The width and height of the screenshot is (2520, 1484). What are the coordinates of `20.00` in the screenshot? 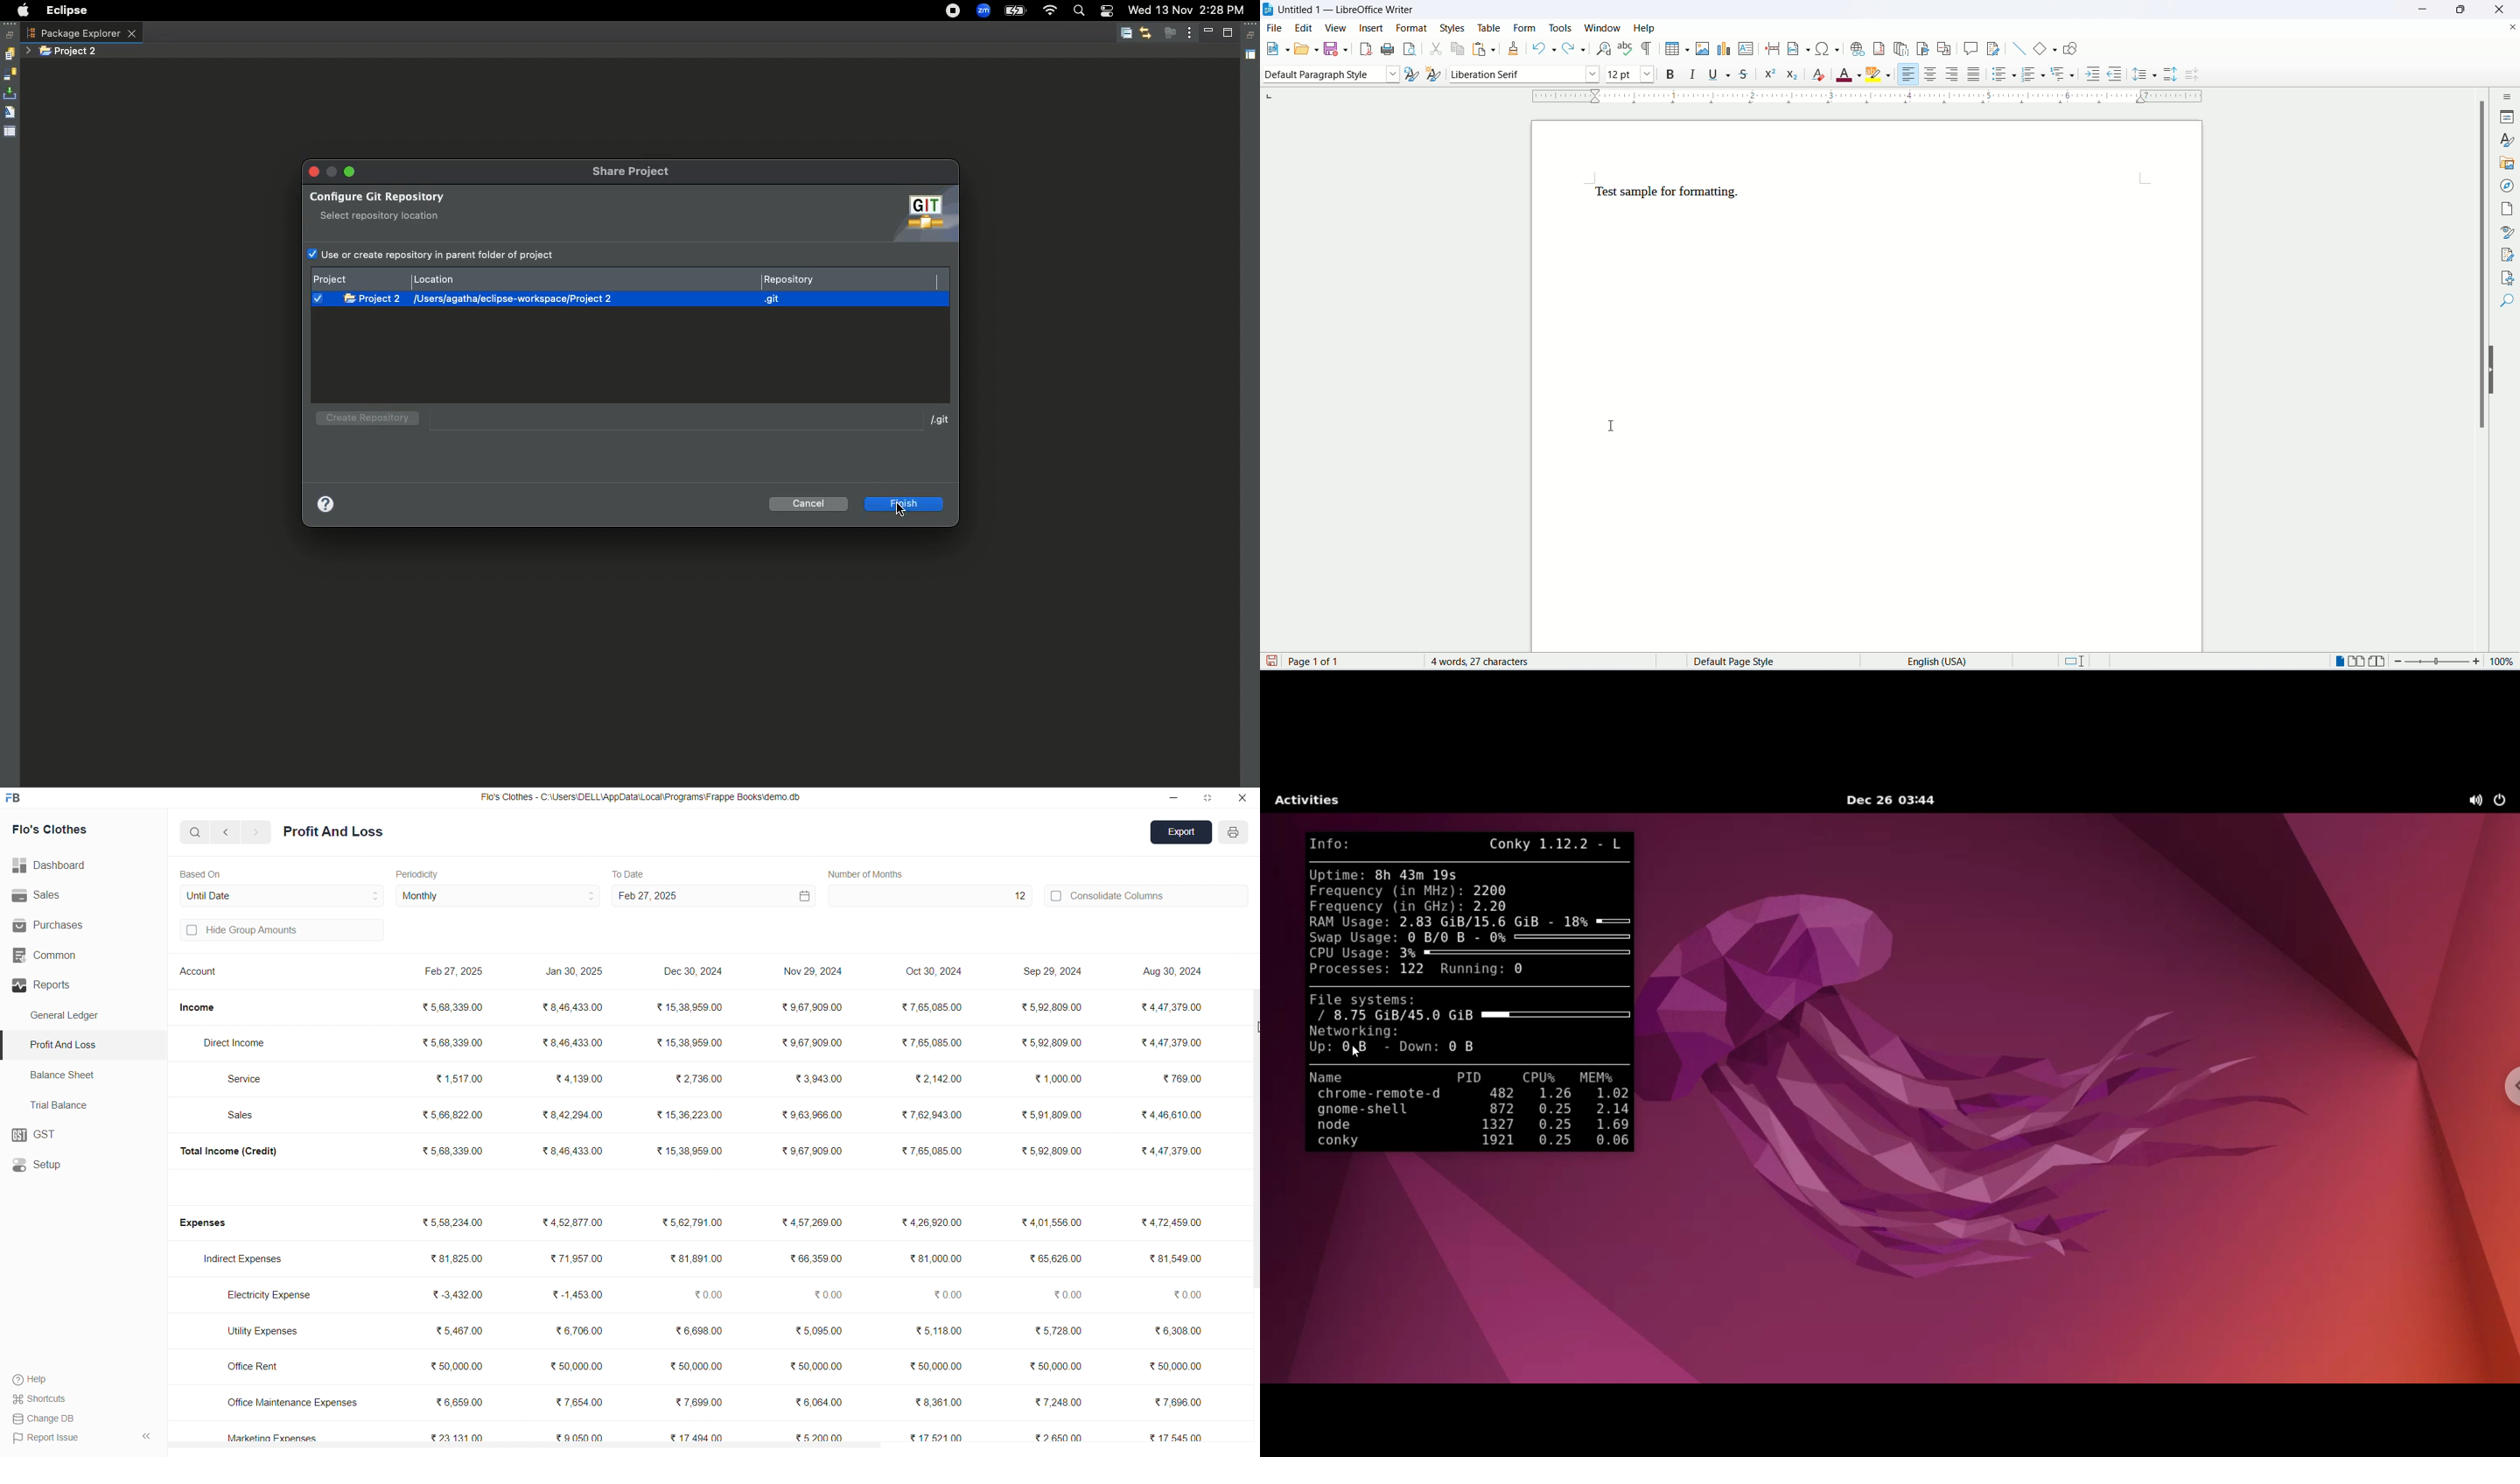 It's located at (1186, 1295).